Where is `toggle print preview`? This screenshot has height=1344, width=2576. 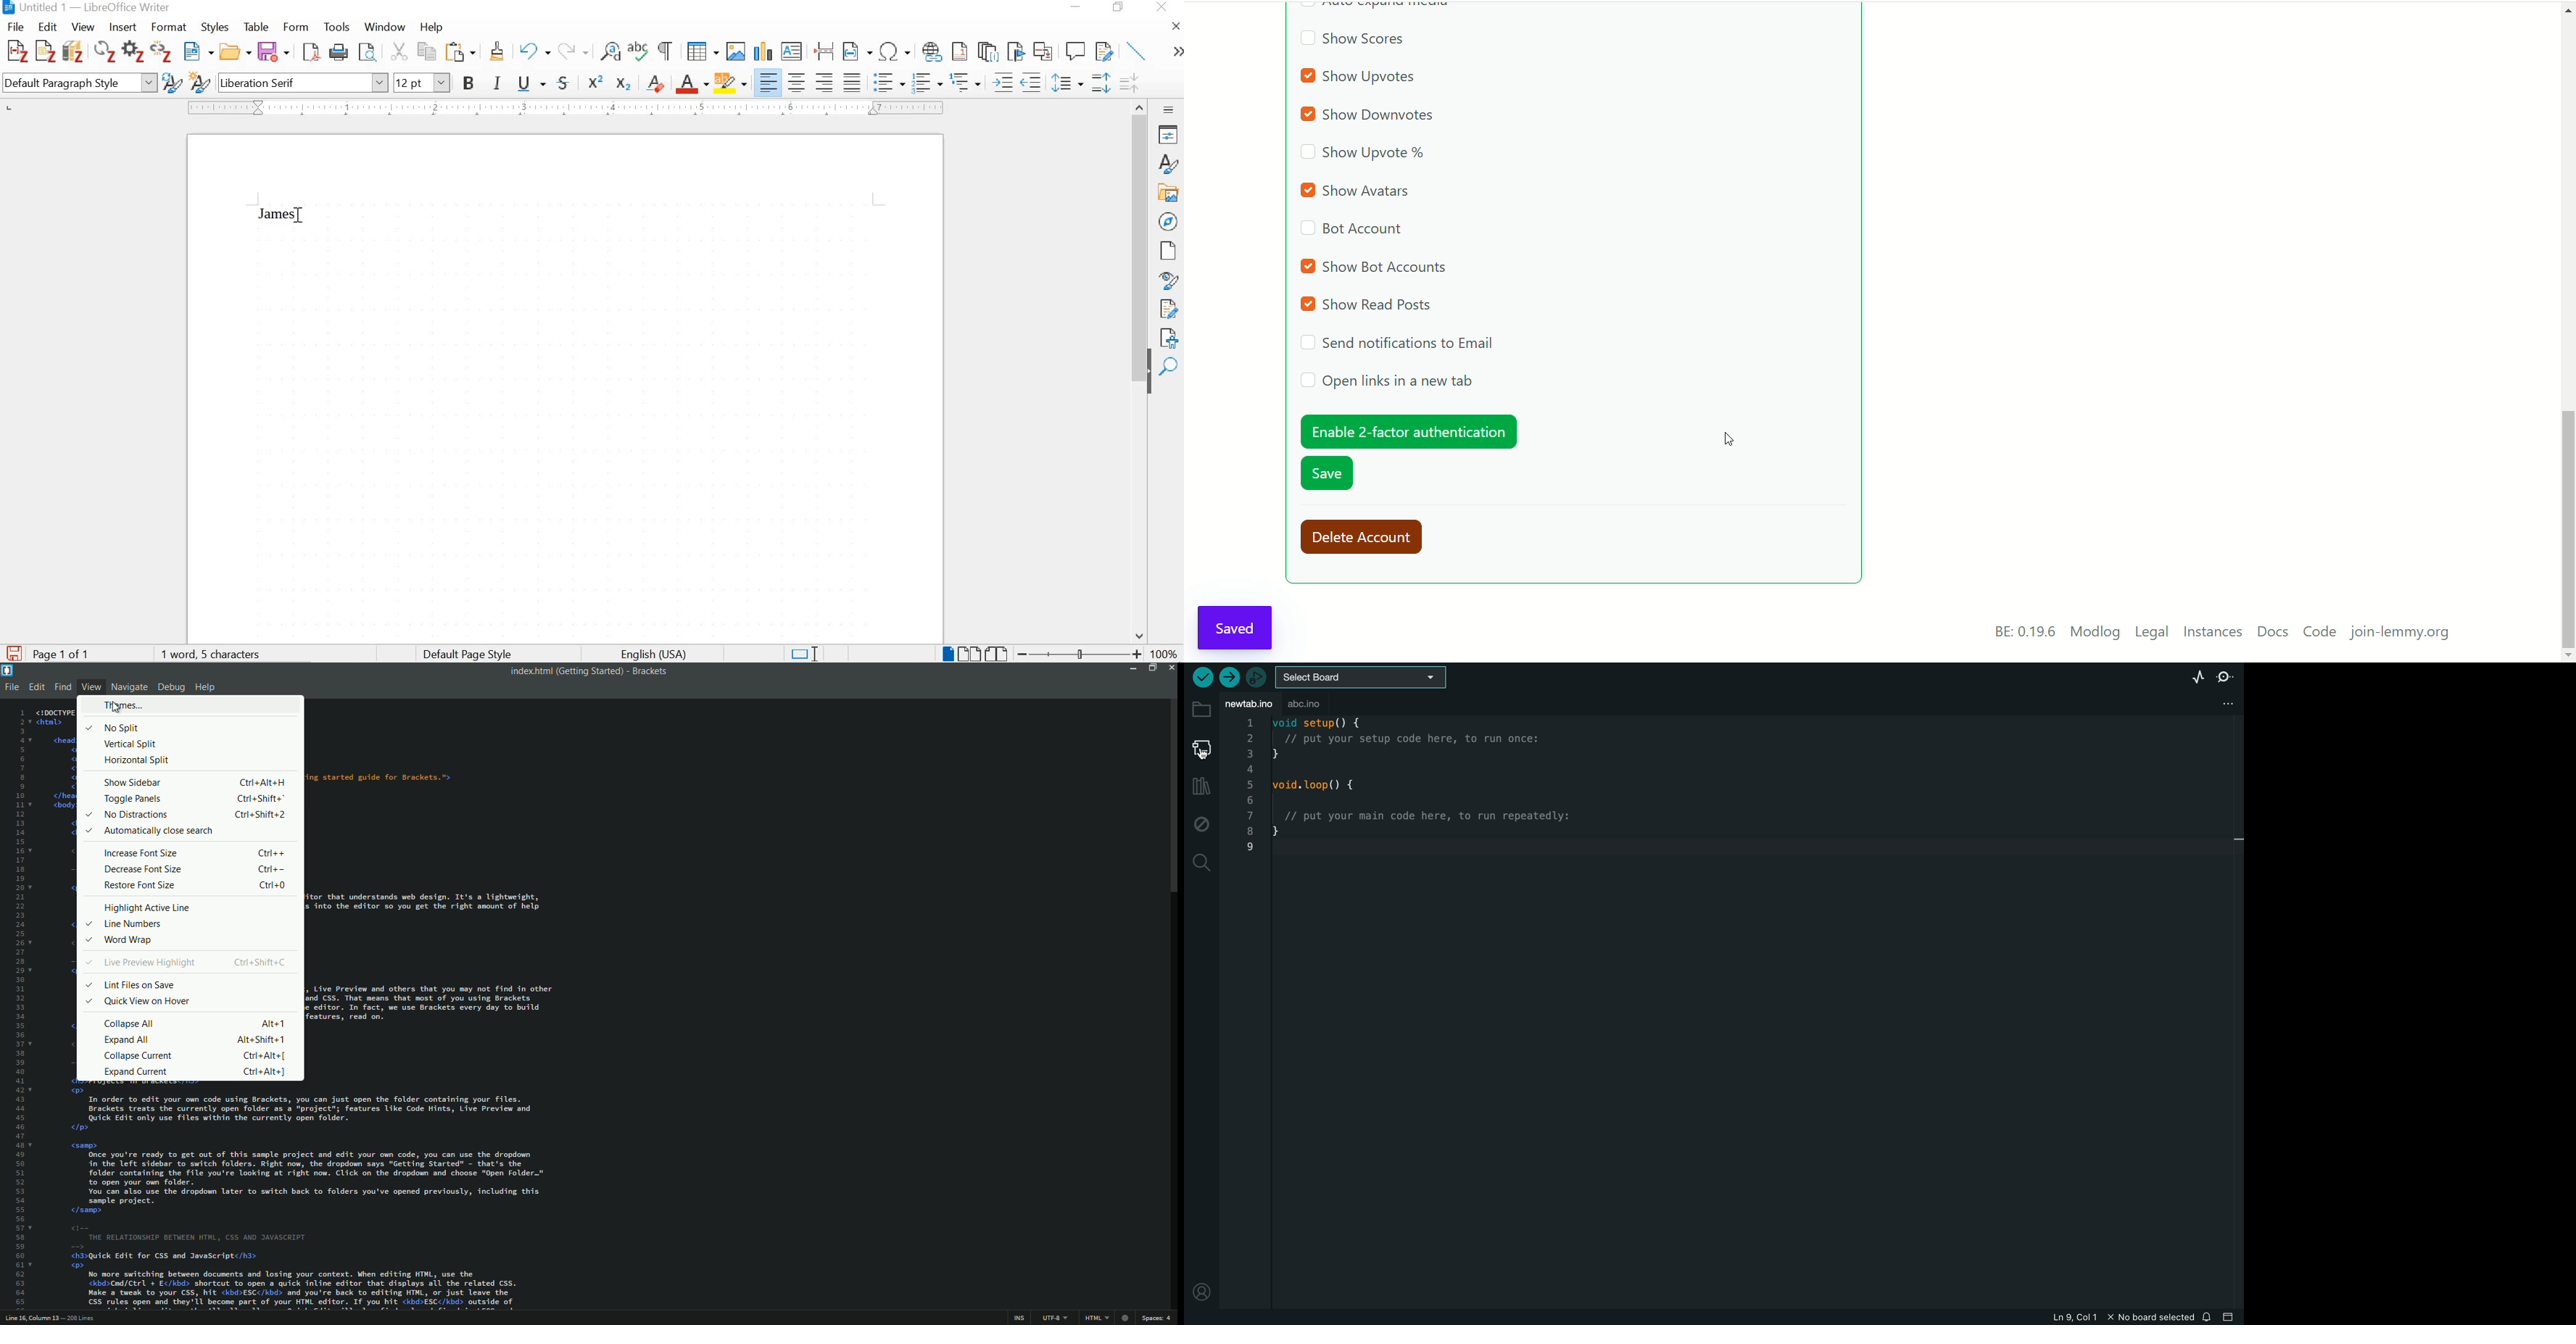 toggle print preview is located at coordinates (367, 54).